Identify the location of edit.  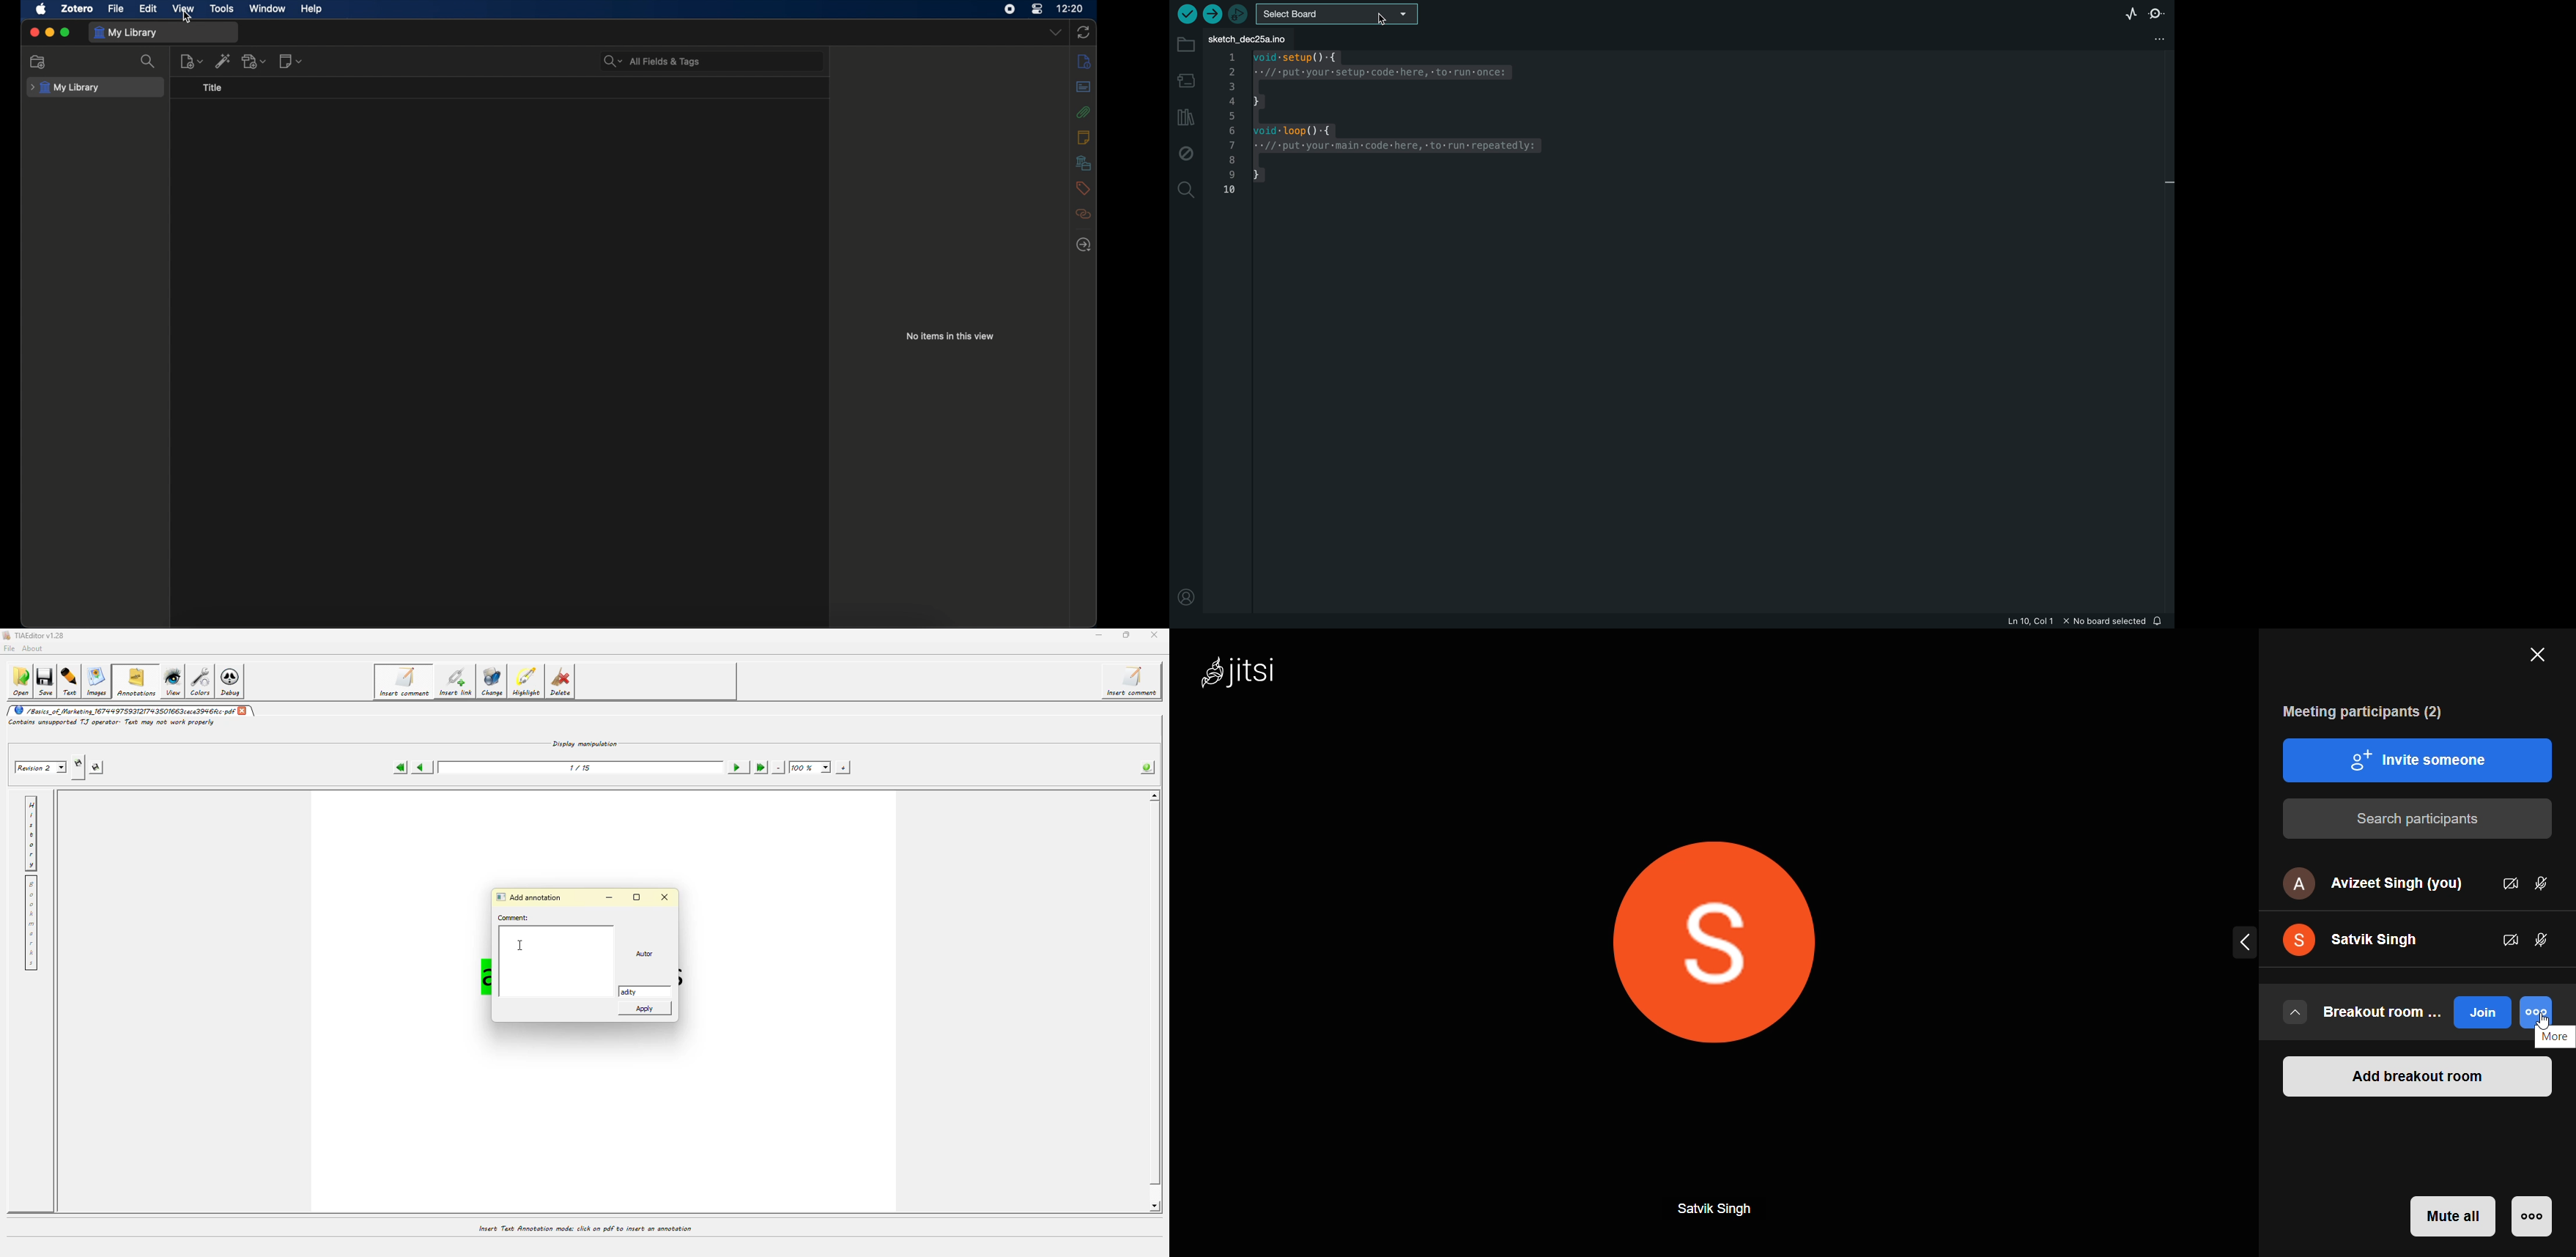
(149, 9).